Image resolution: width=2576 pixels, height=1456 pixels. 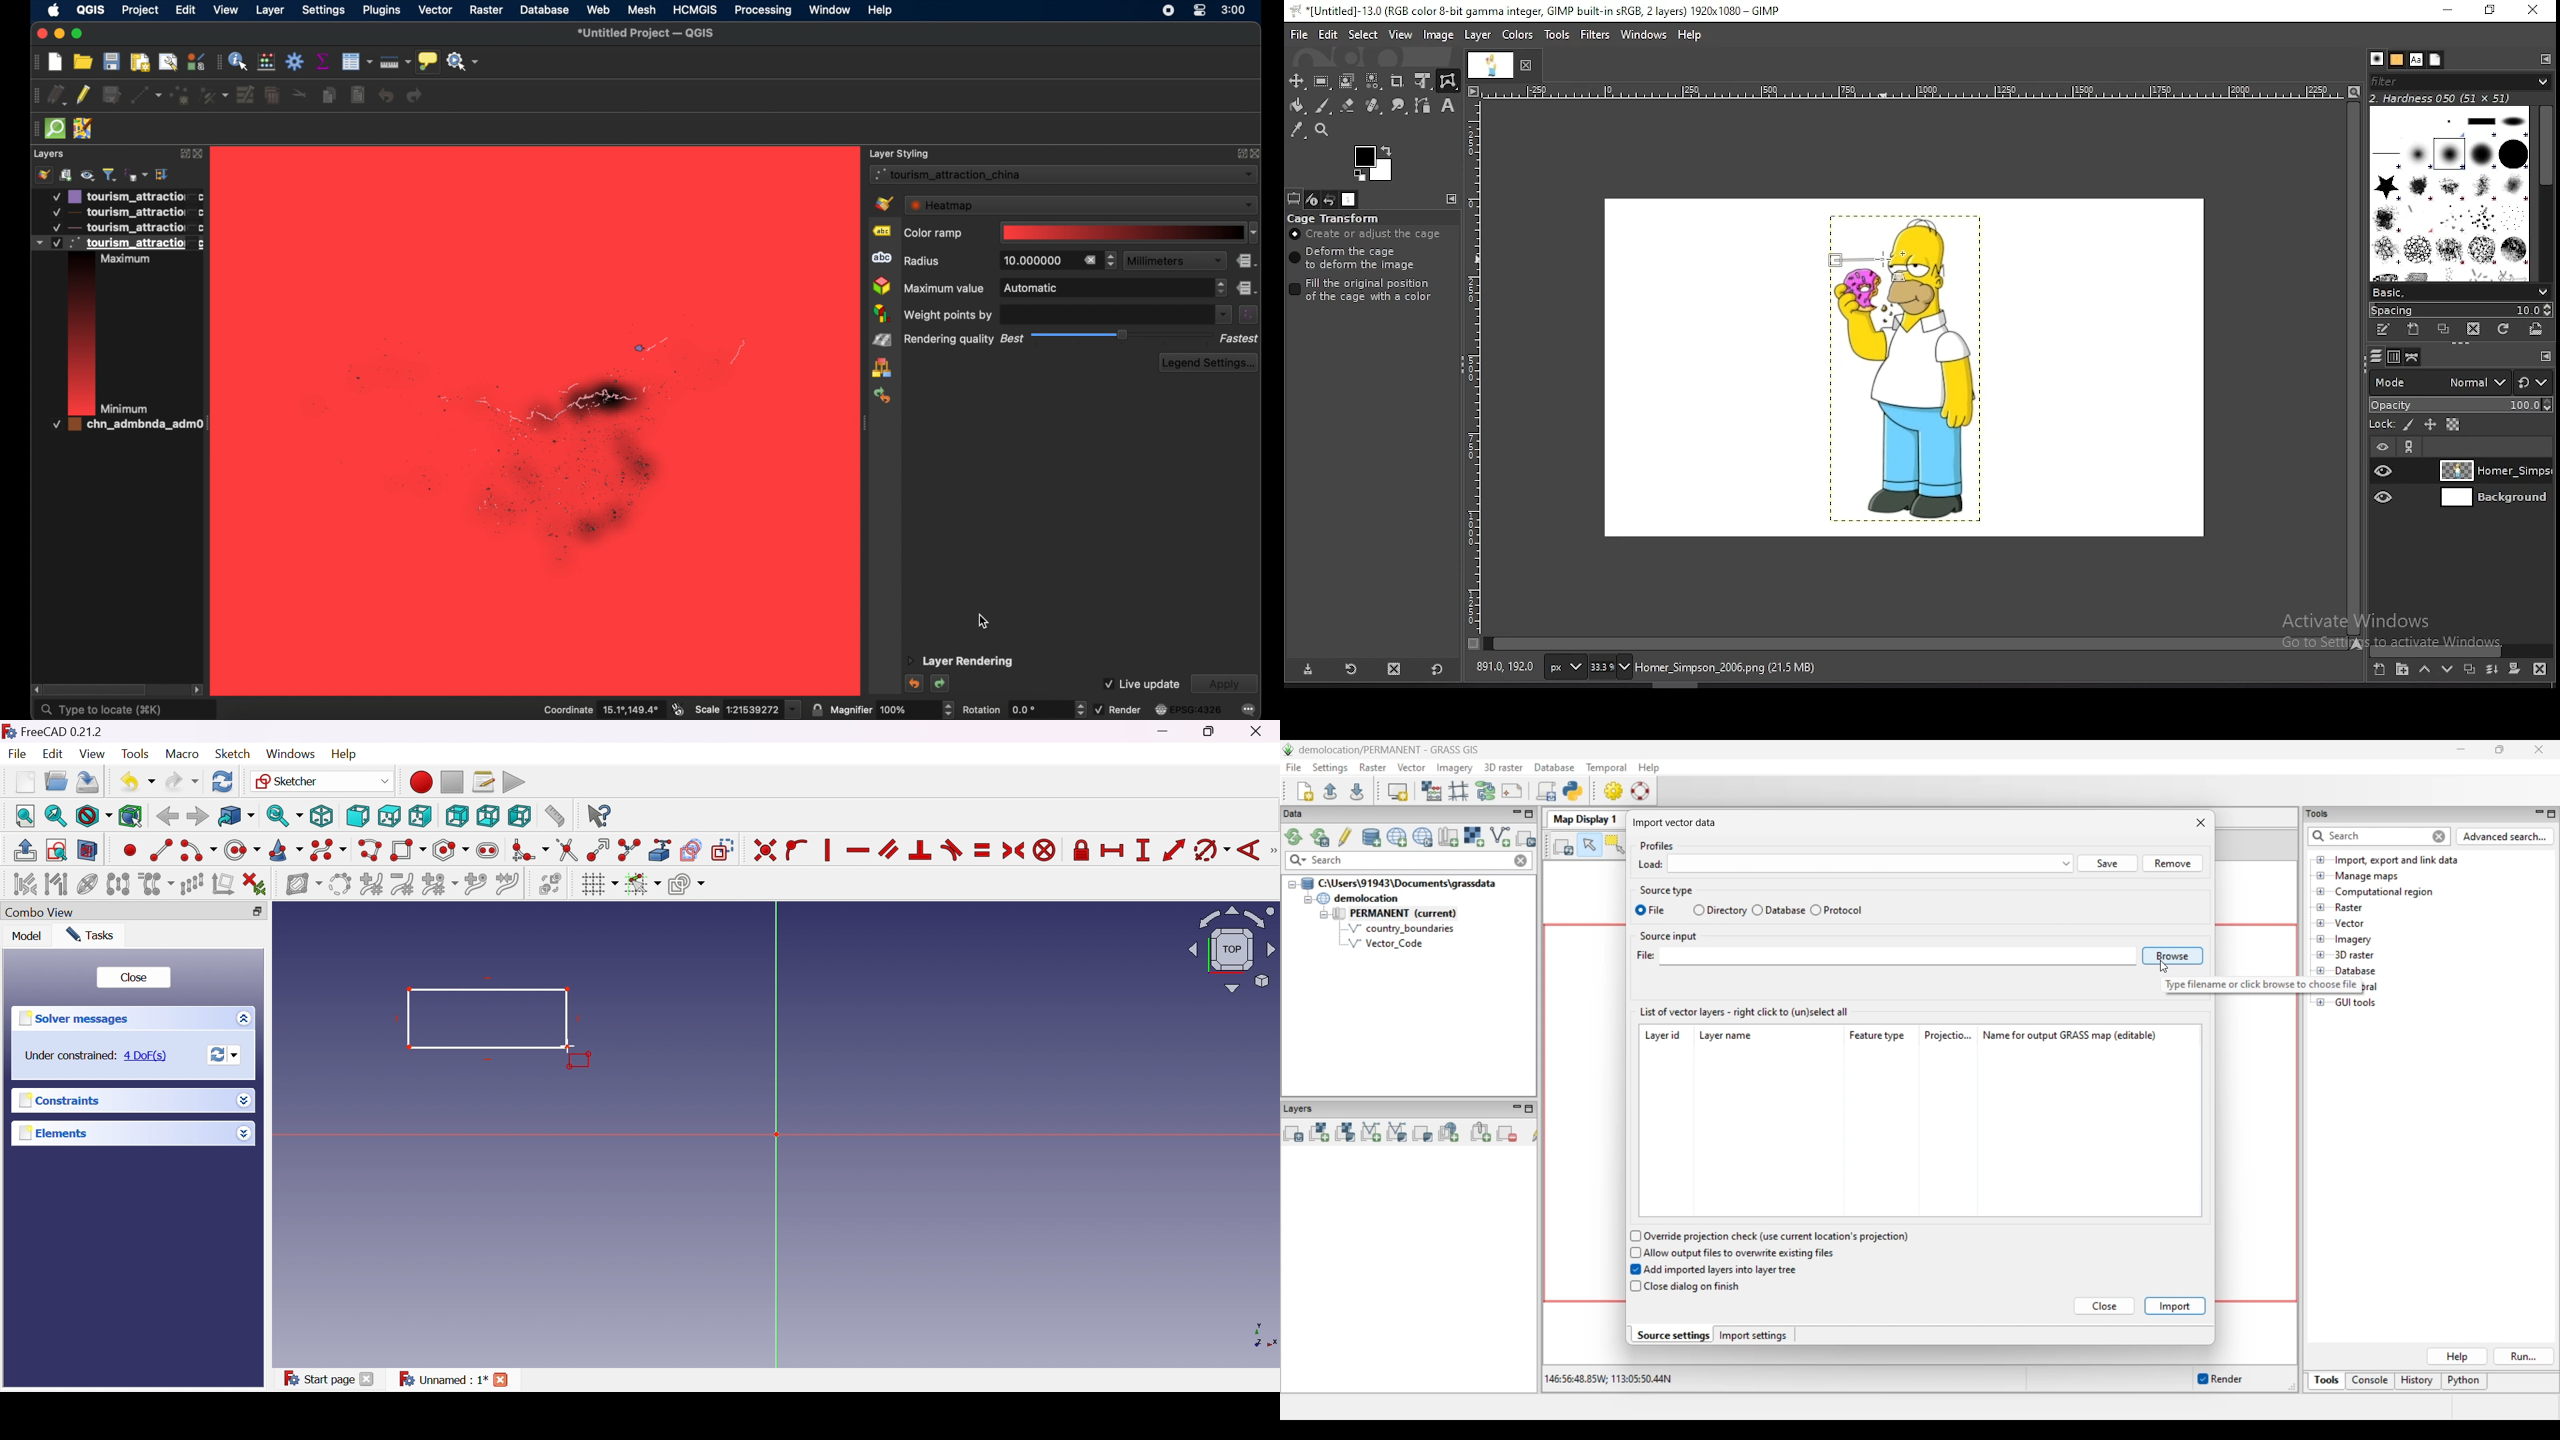 I want to click on measure line, so click(x=396, y=63).